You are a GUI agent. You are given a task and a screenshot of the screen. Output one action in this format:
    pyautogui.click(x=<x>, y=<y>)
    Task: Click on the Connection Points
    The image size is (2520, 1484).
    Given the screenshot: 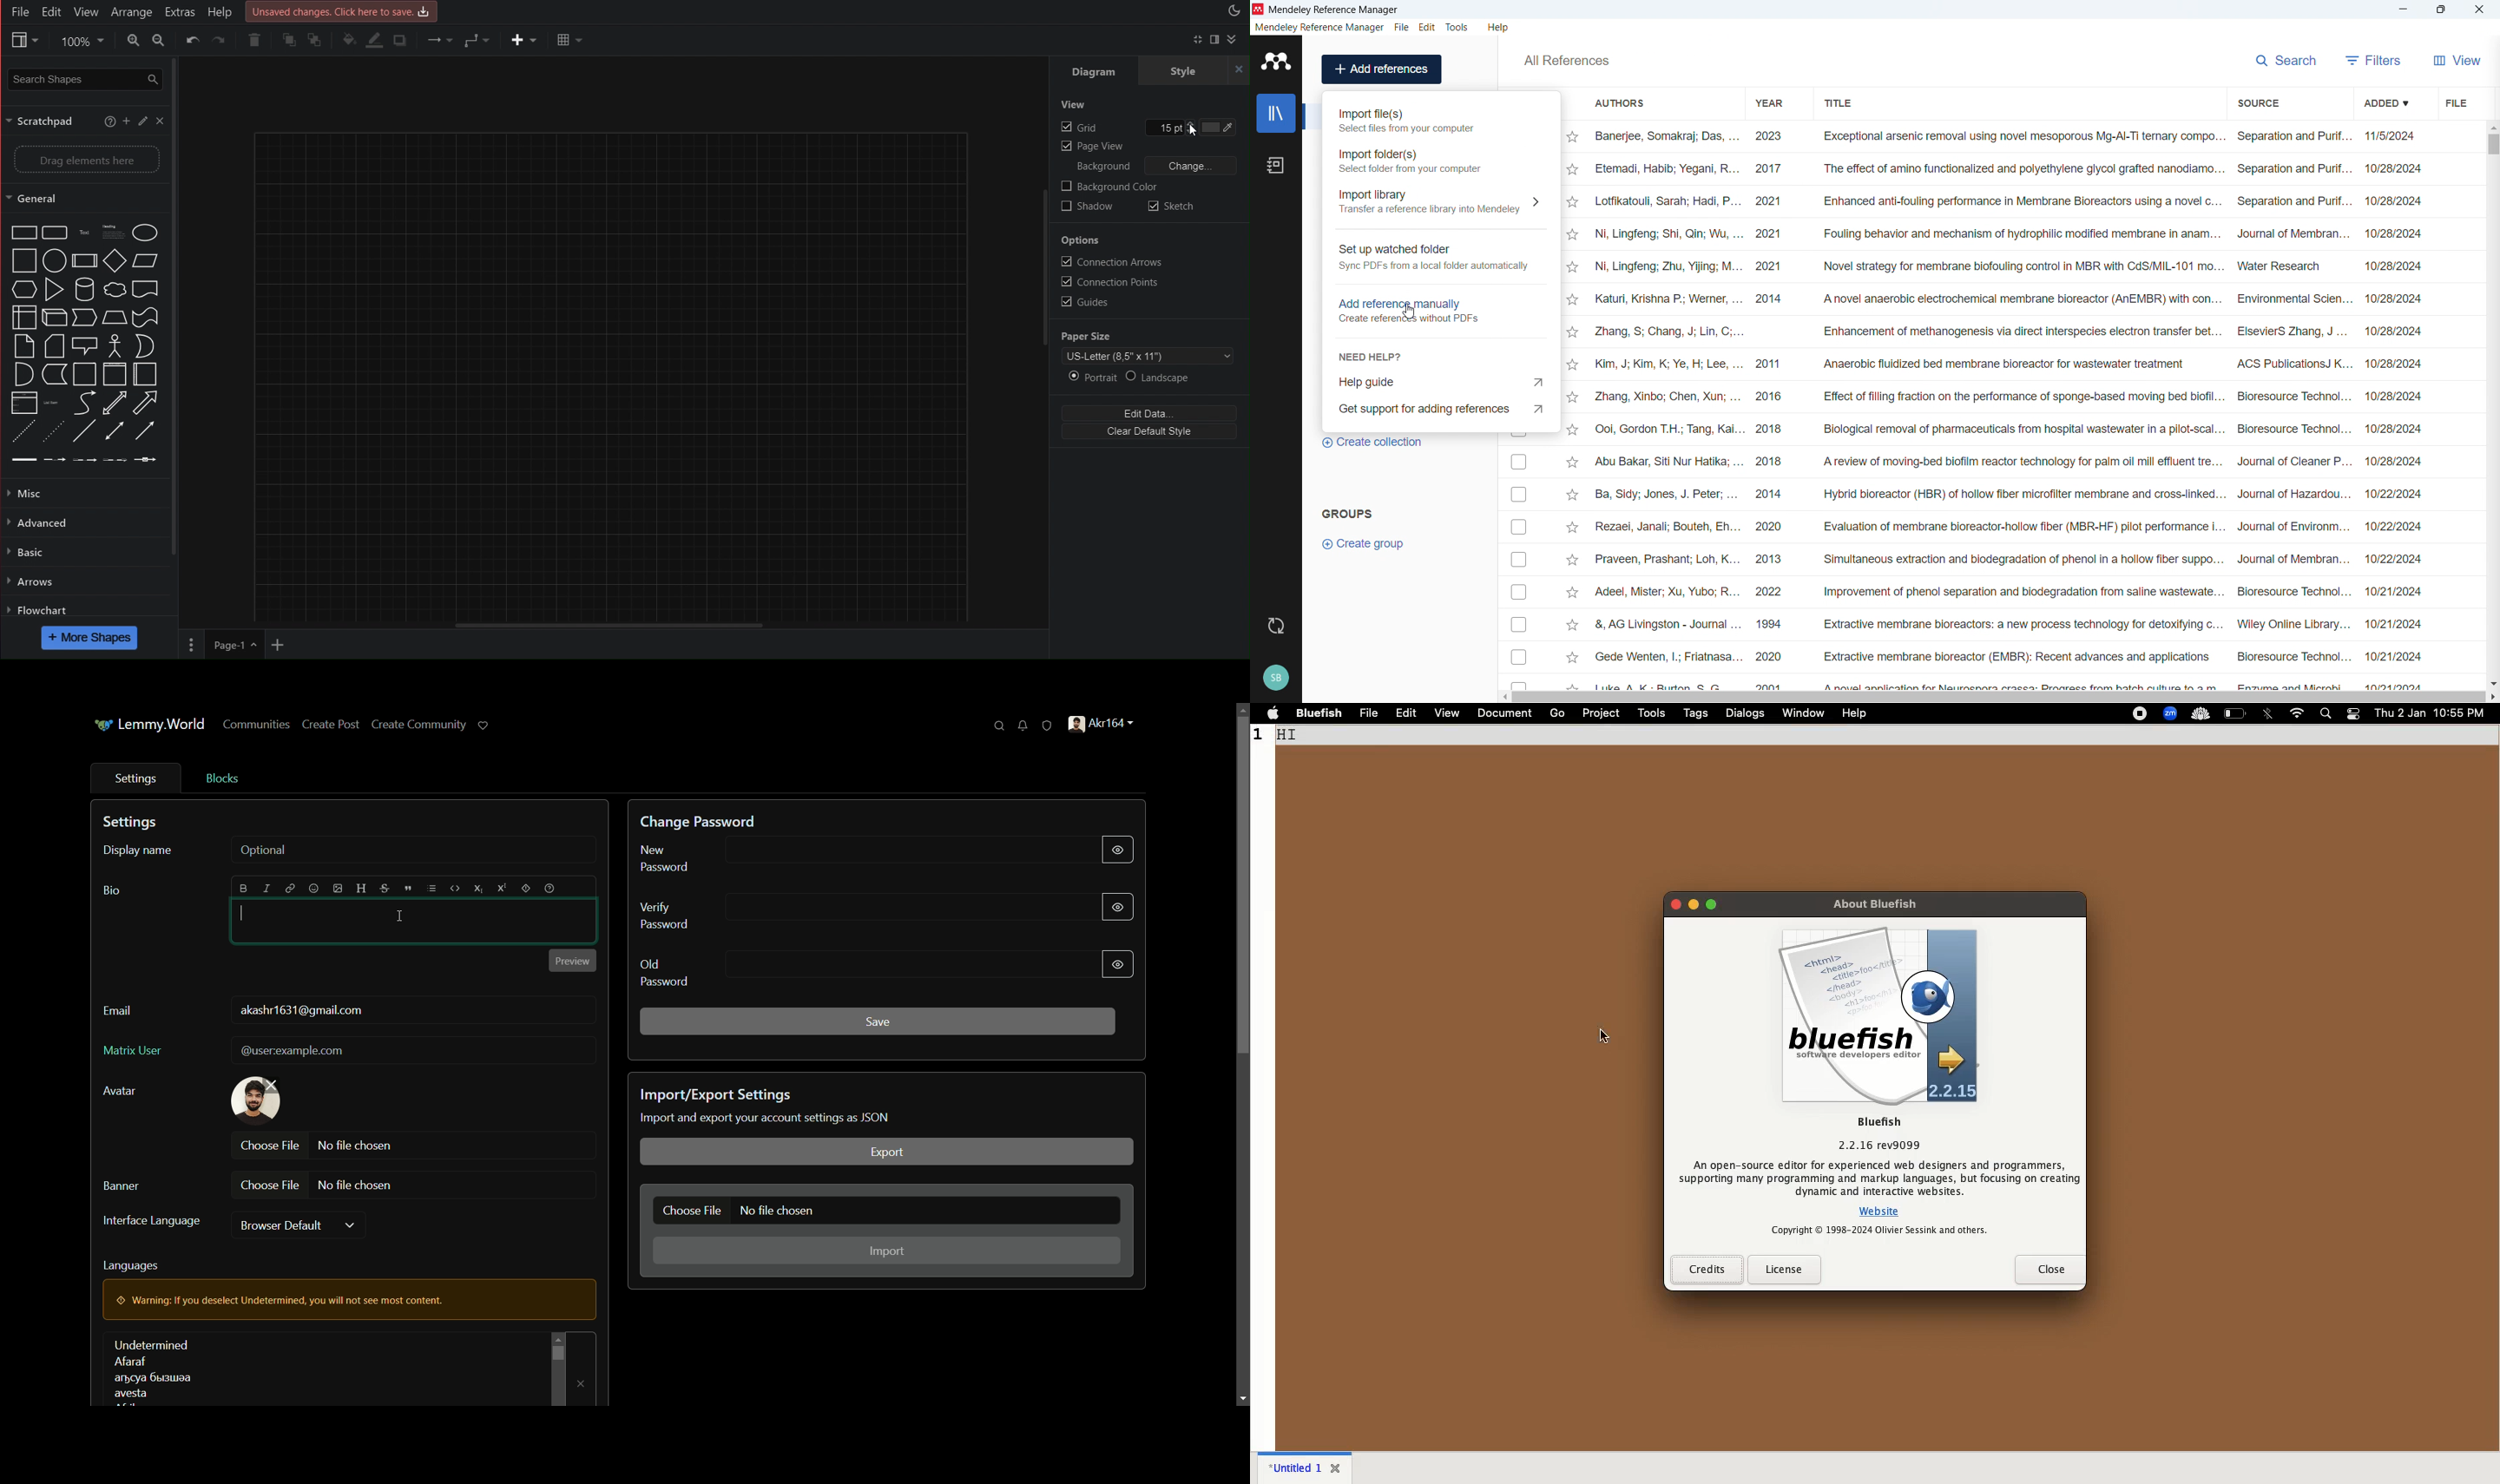 What is the action you would take?
    pyautogui.click(x=1108, y=281)
    